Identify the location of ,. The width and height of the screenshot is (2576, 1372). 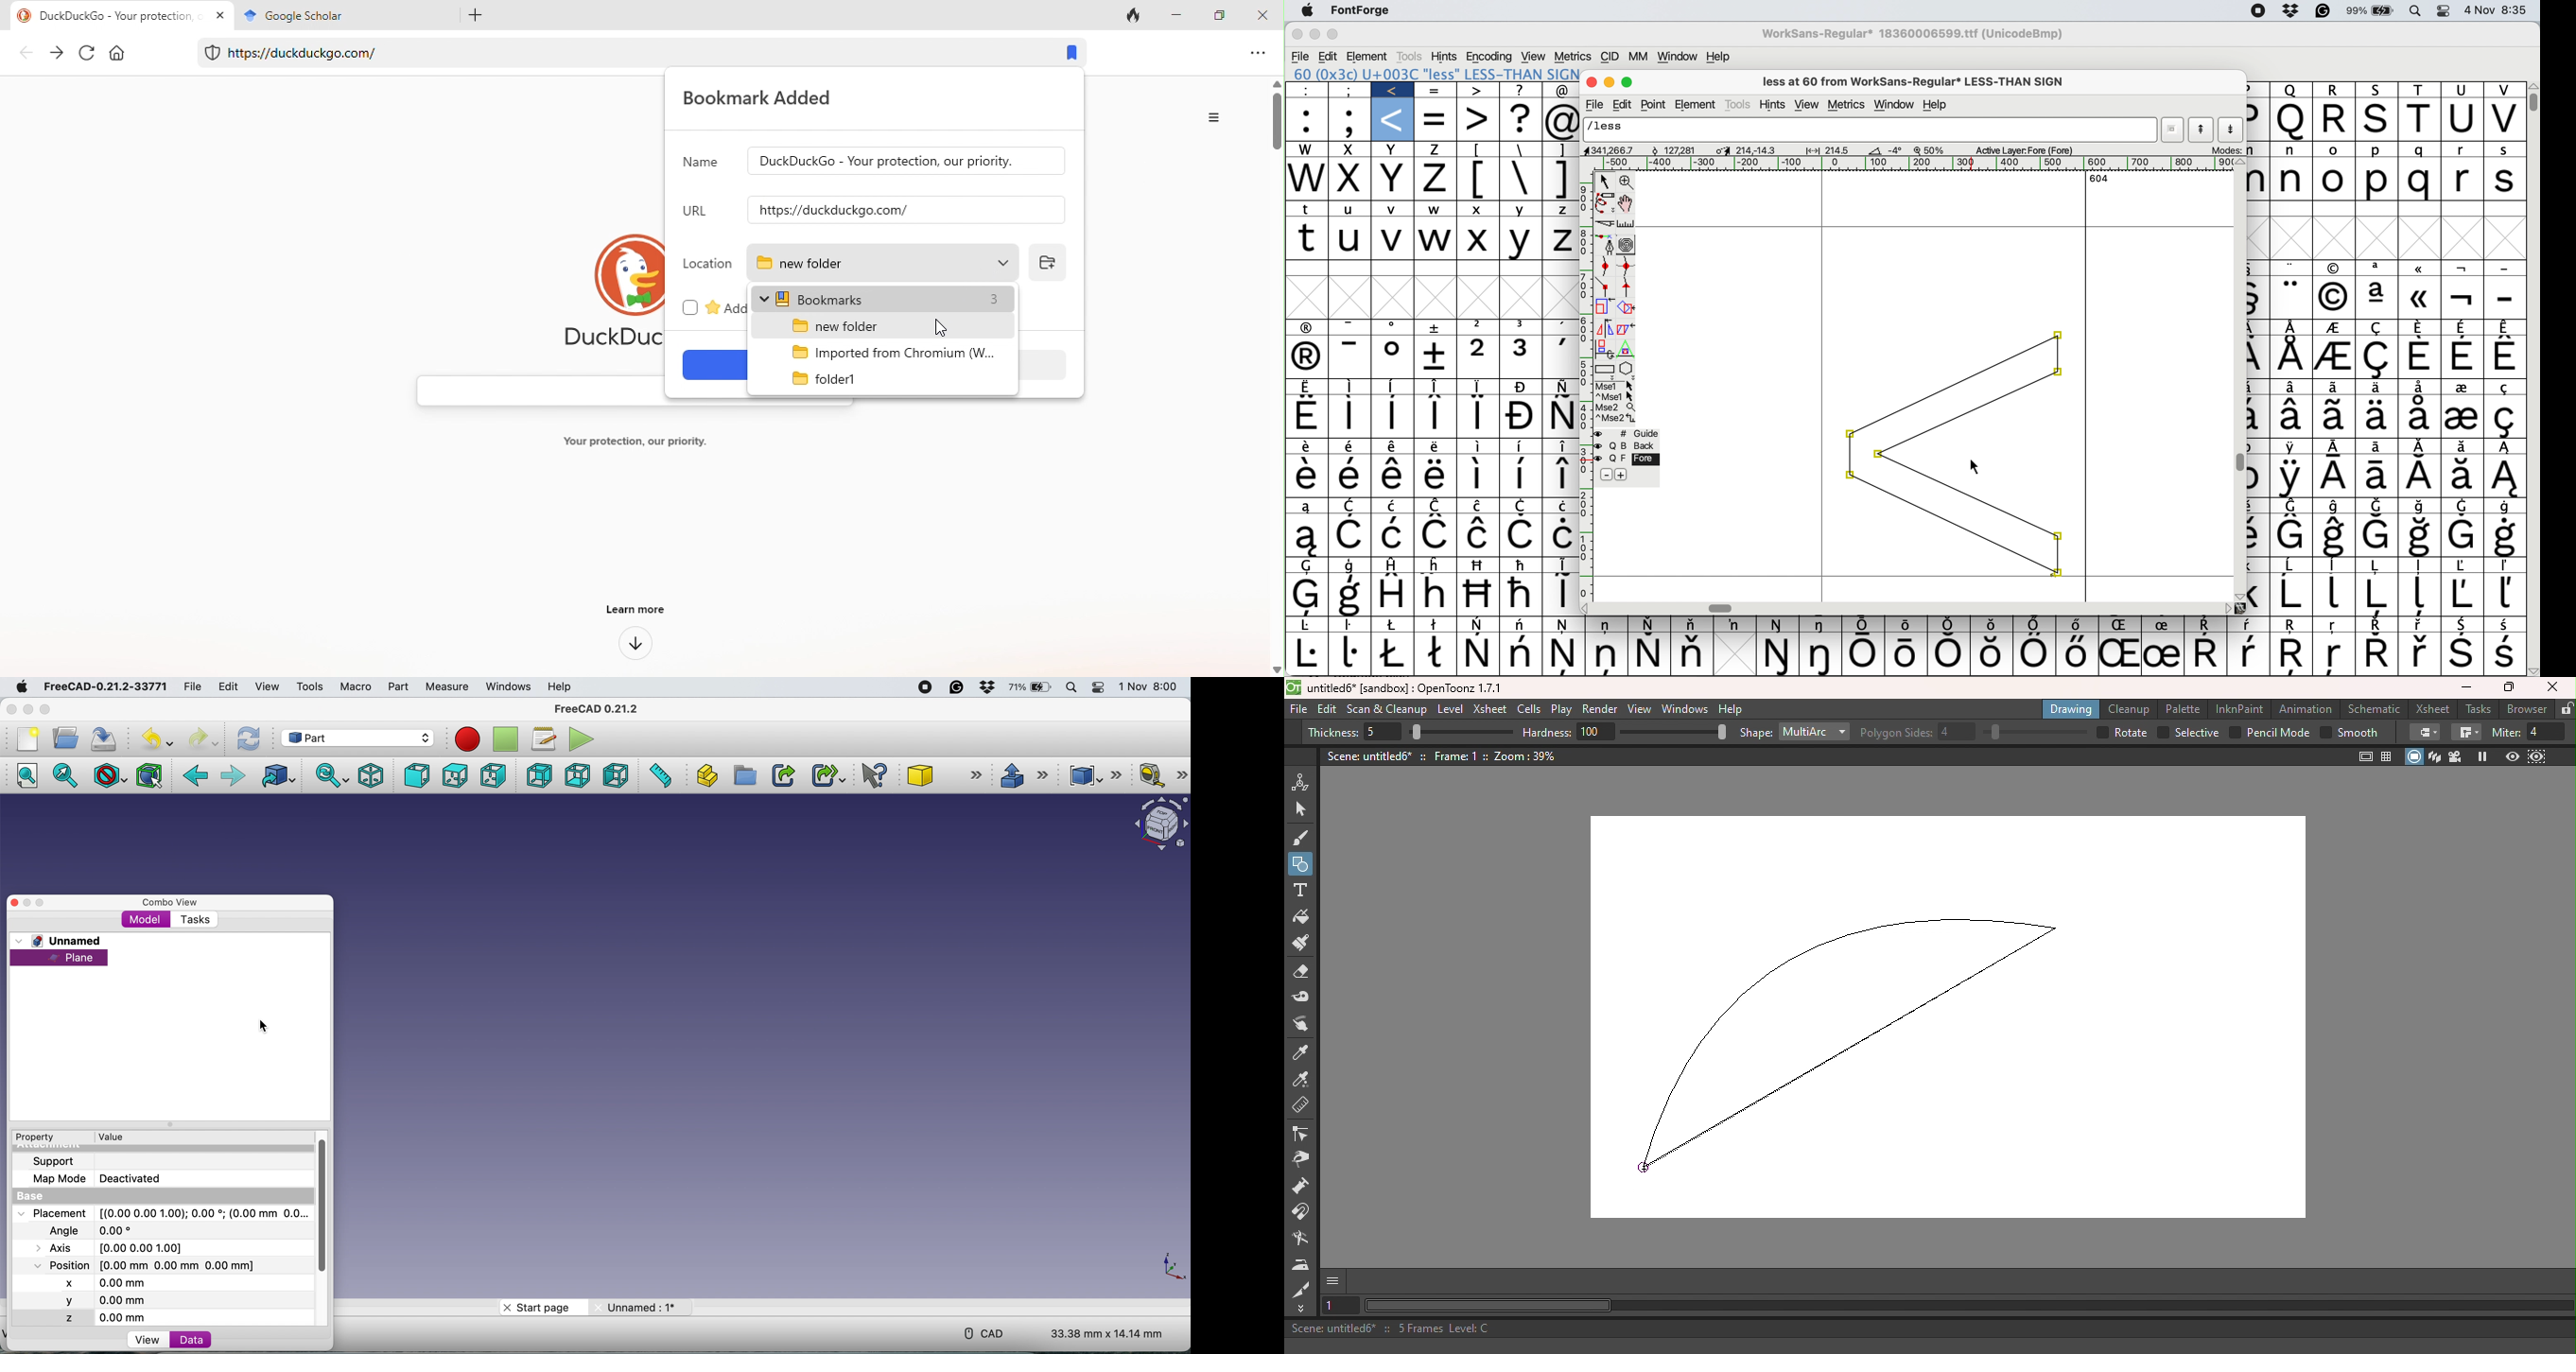
(1558, 356).